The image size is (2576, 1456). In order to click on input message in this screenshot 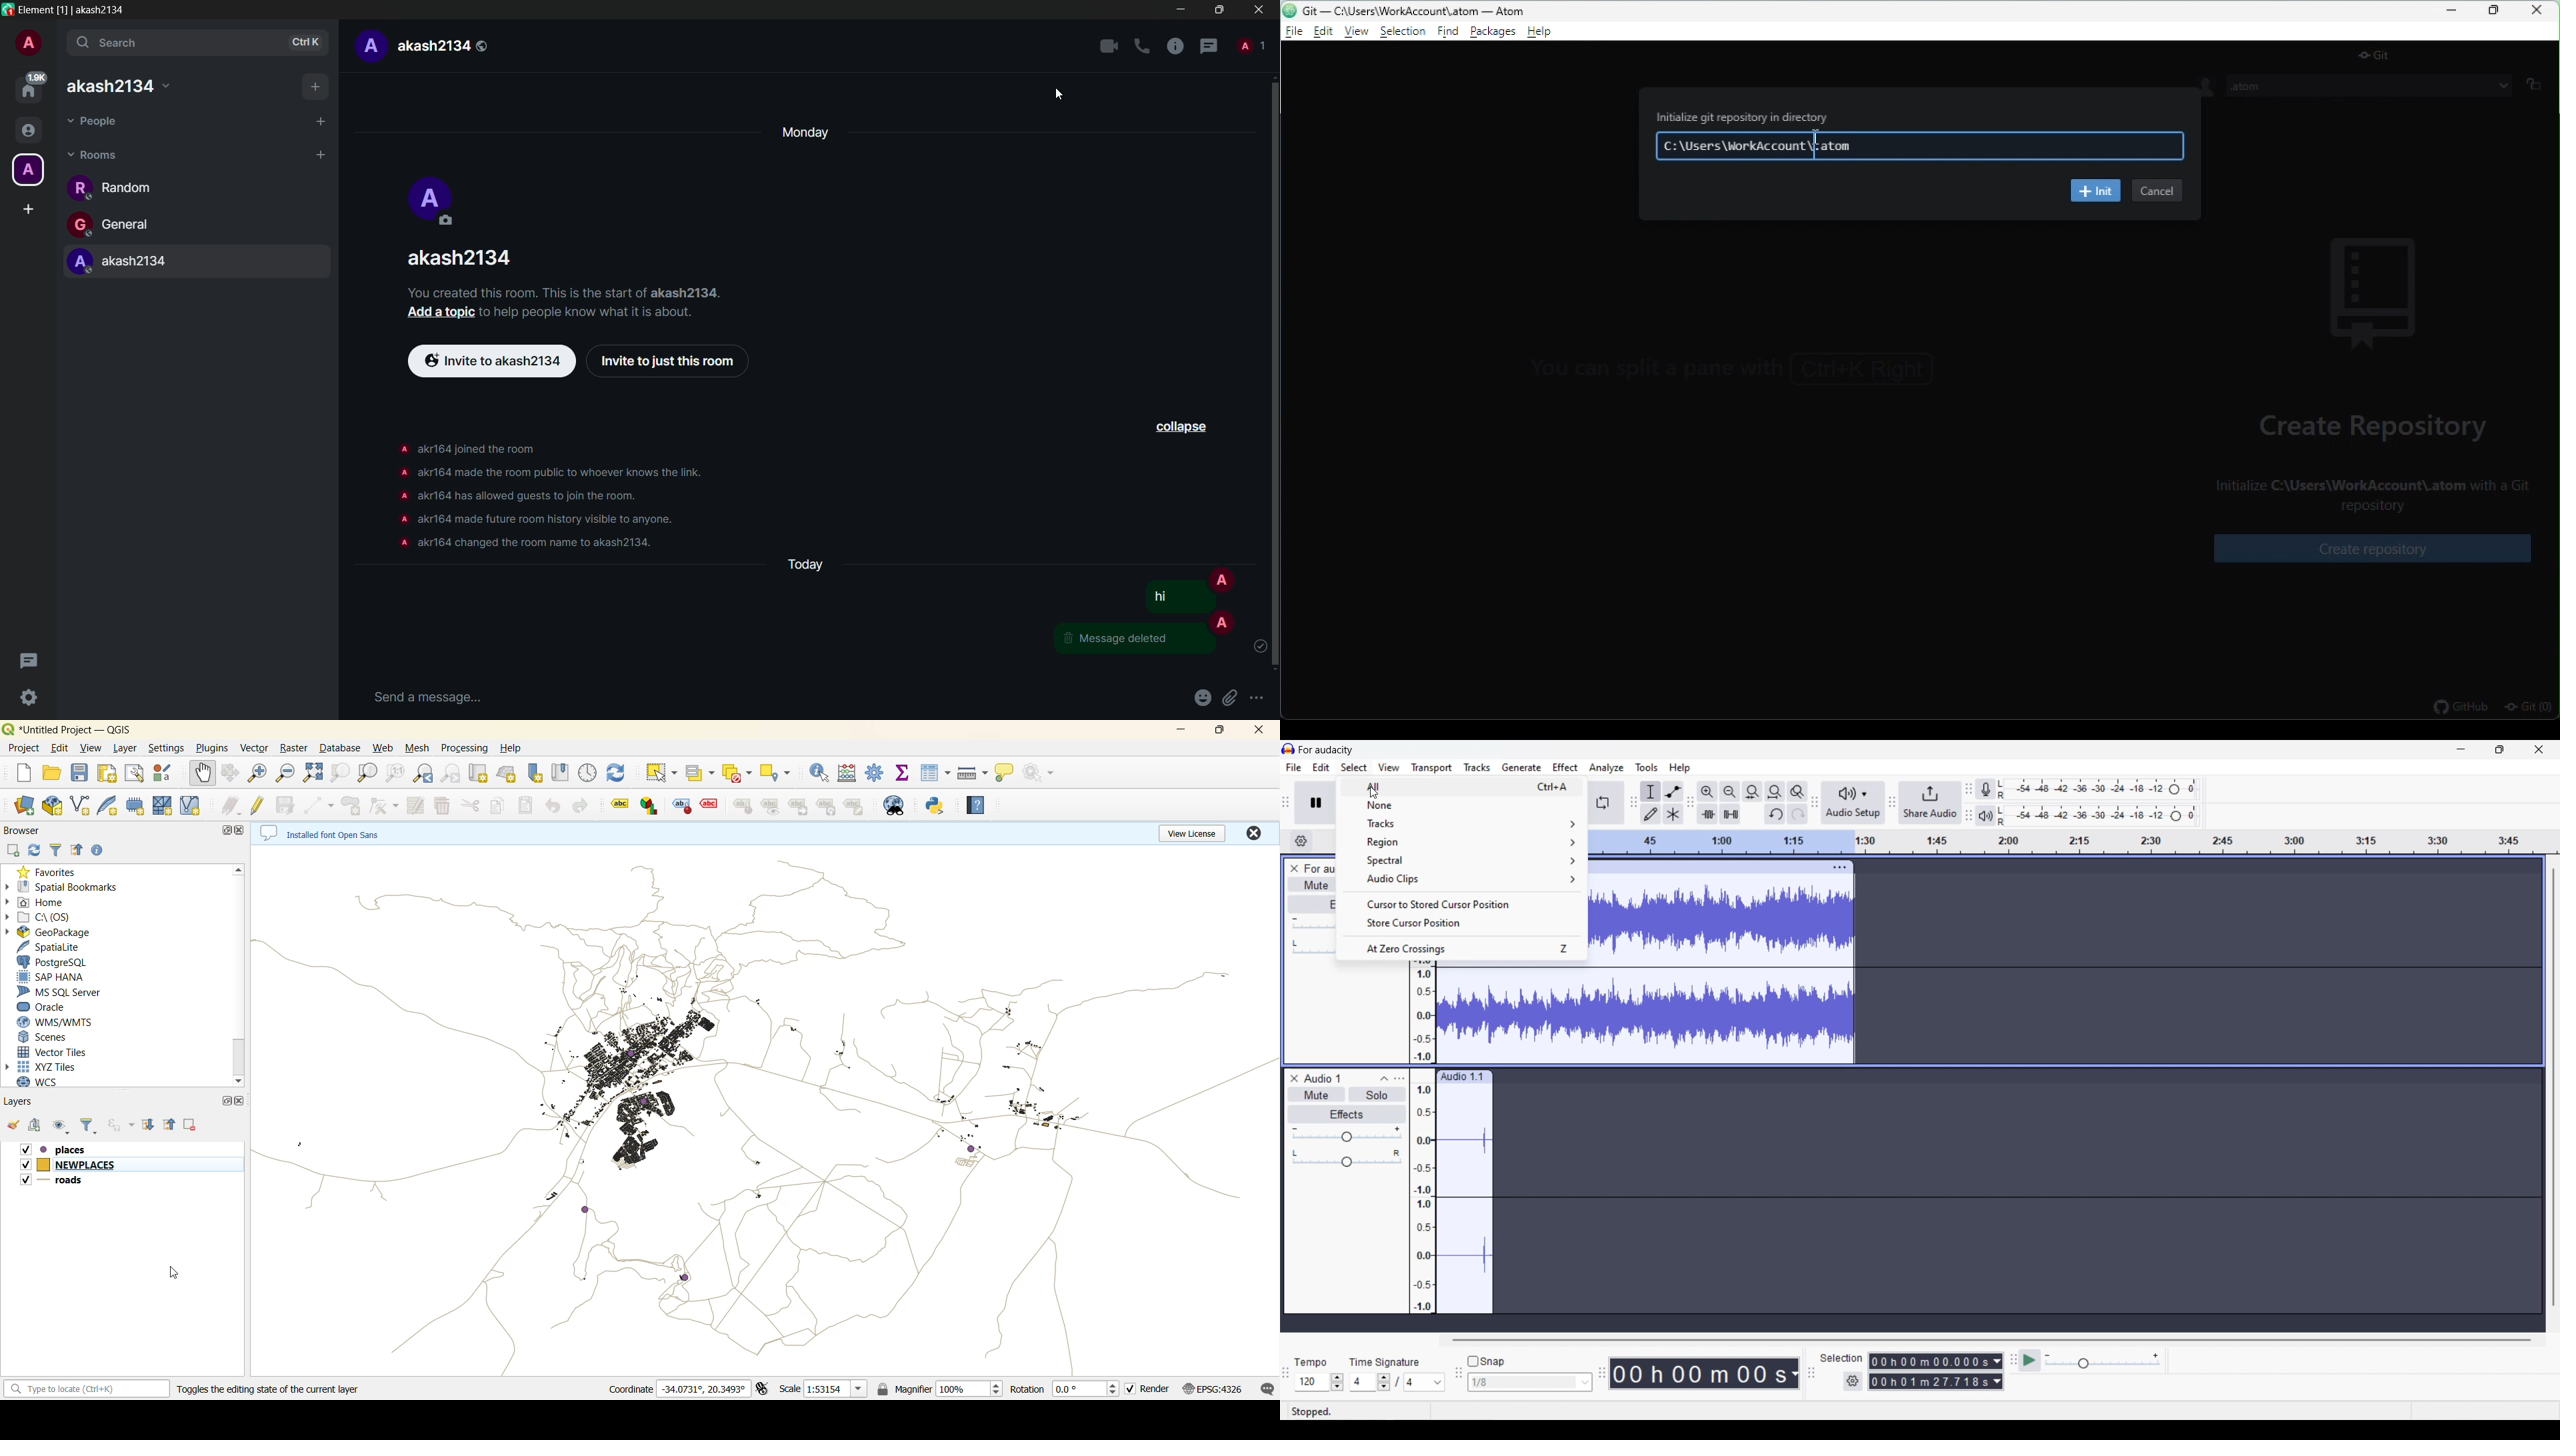, I will do `click(427, 697)`.